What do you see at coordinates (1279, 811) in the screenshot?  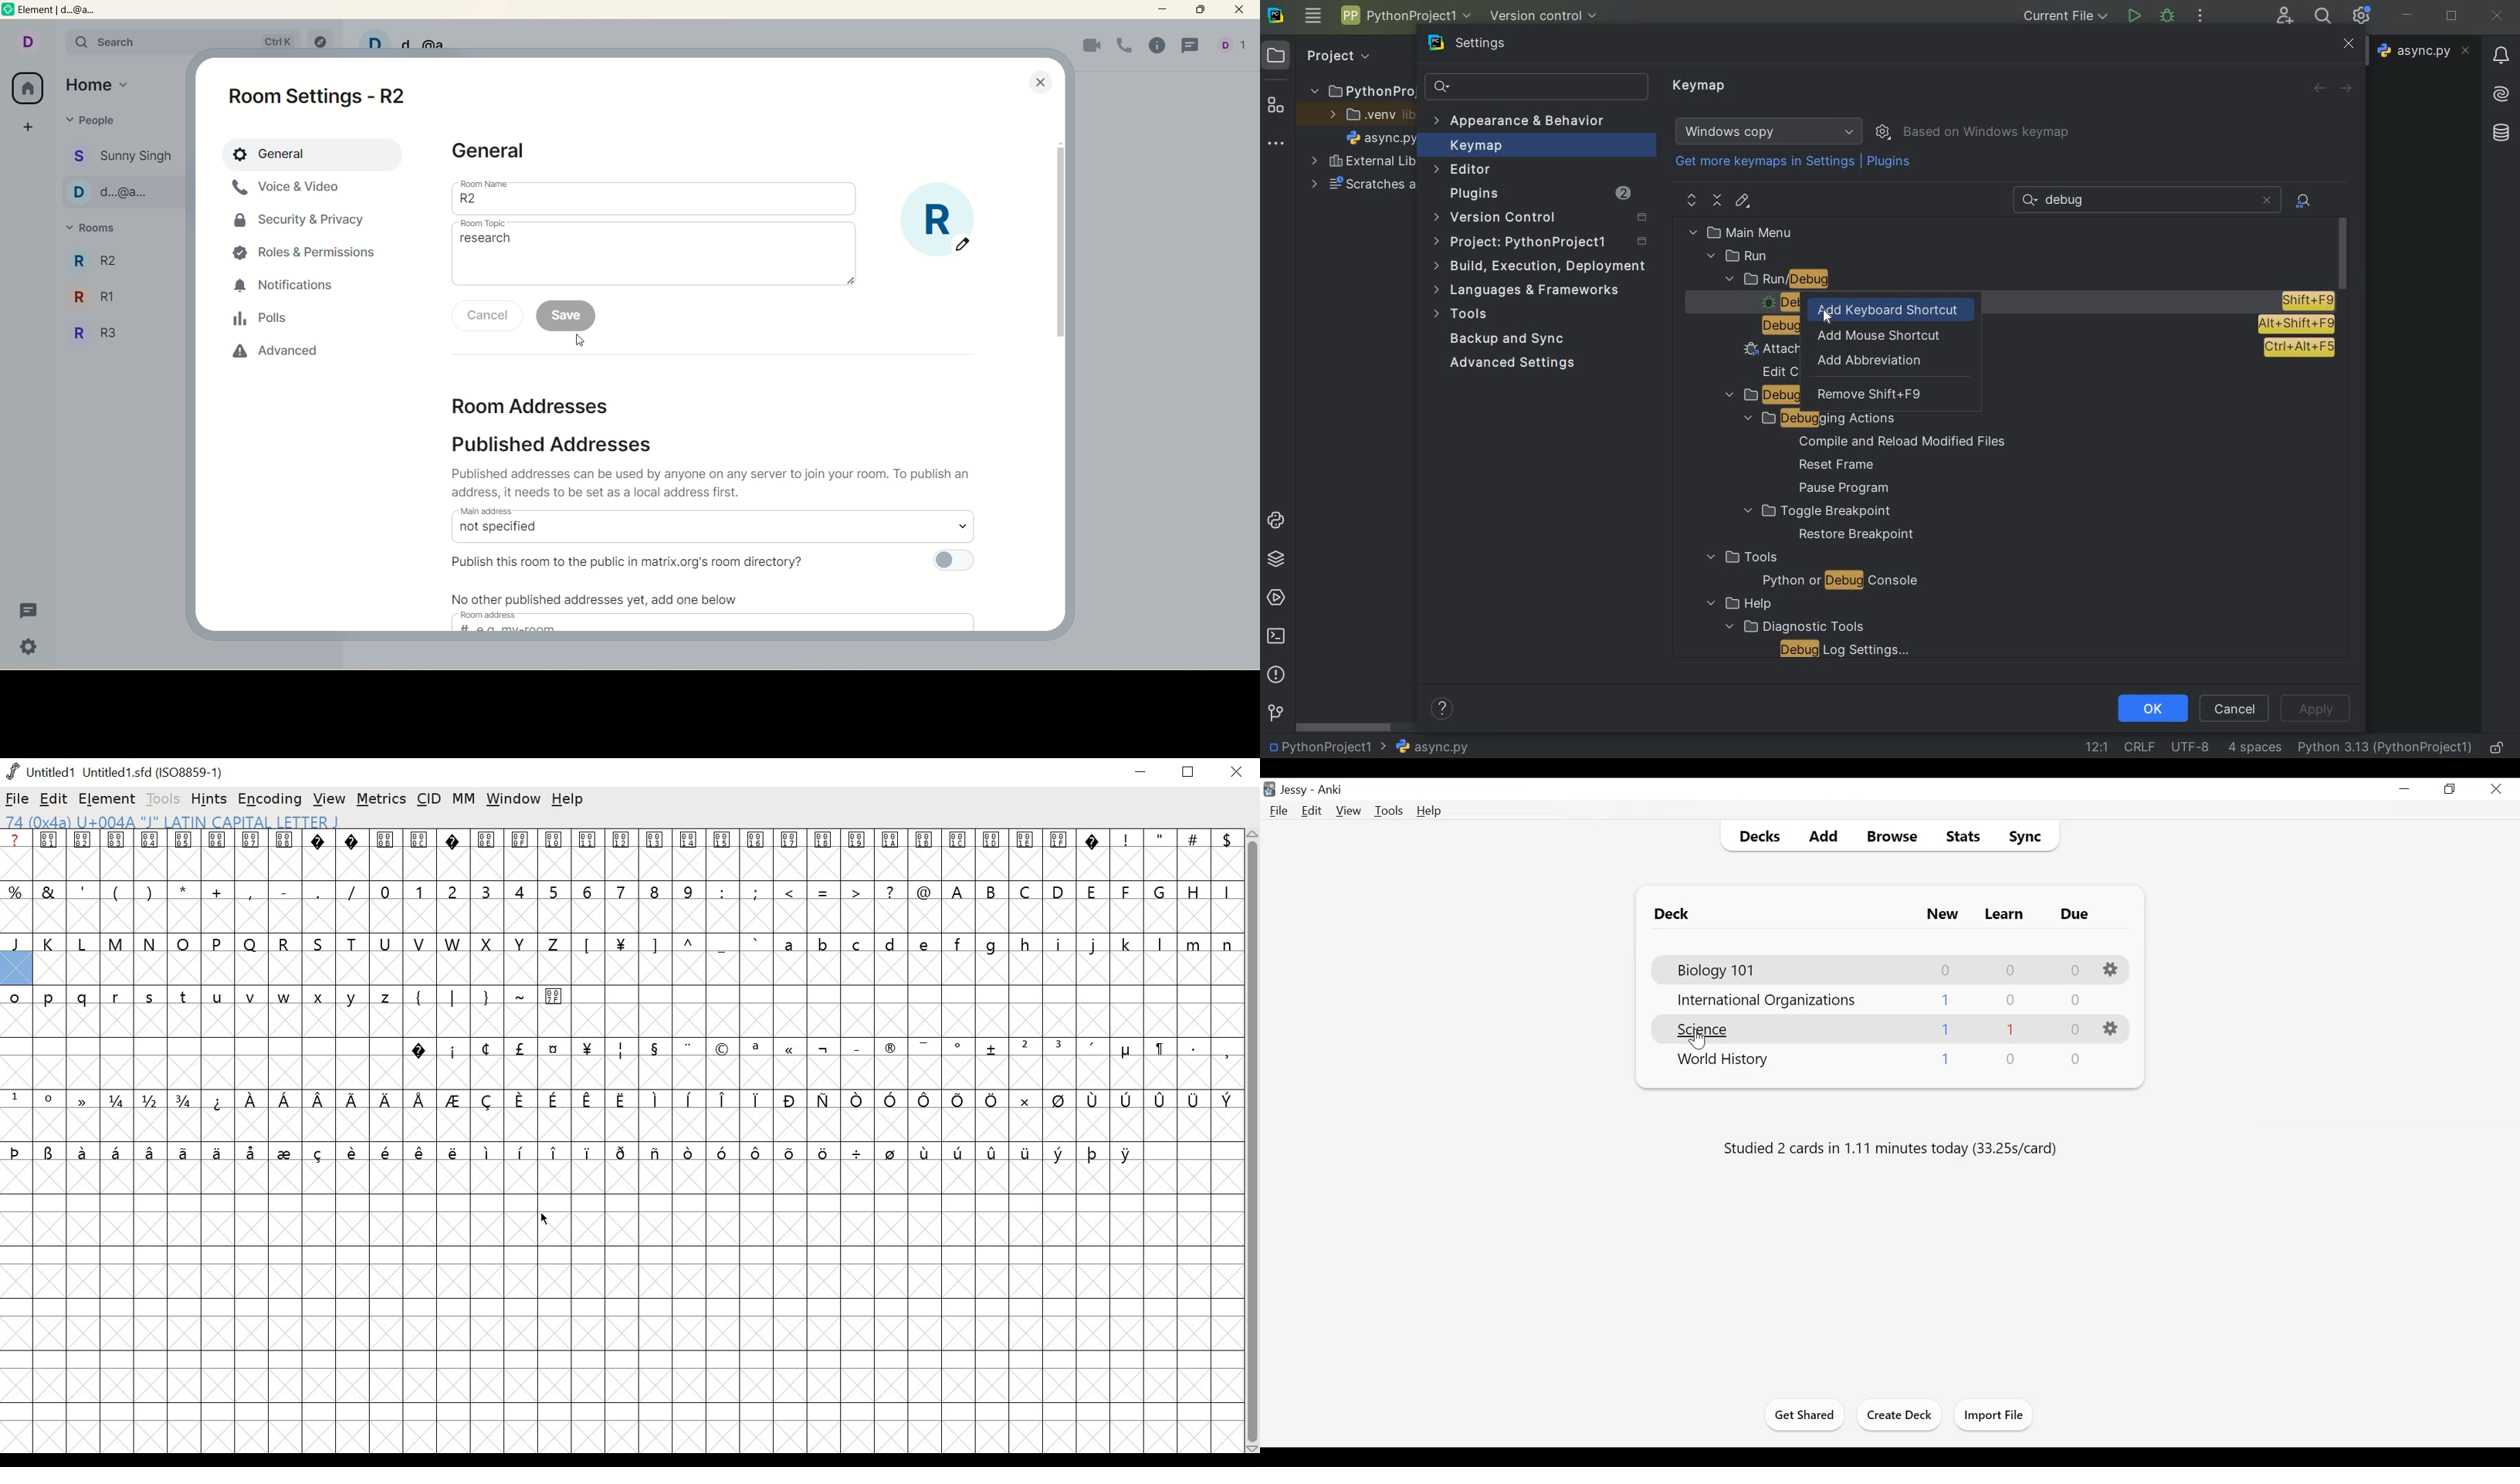 I see `File` at bounding box center [1279, 811].